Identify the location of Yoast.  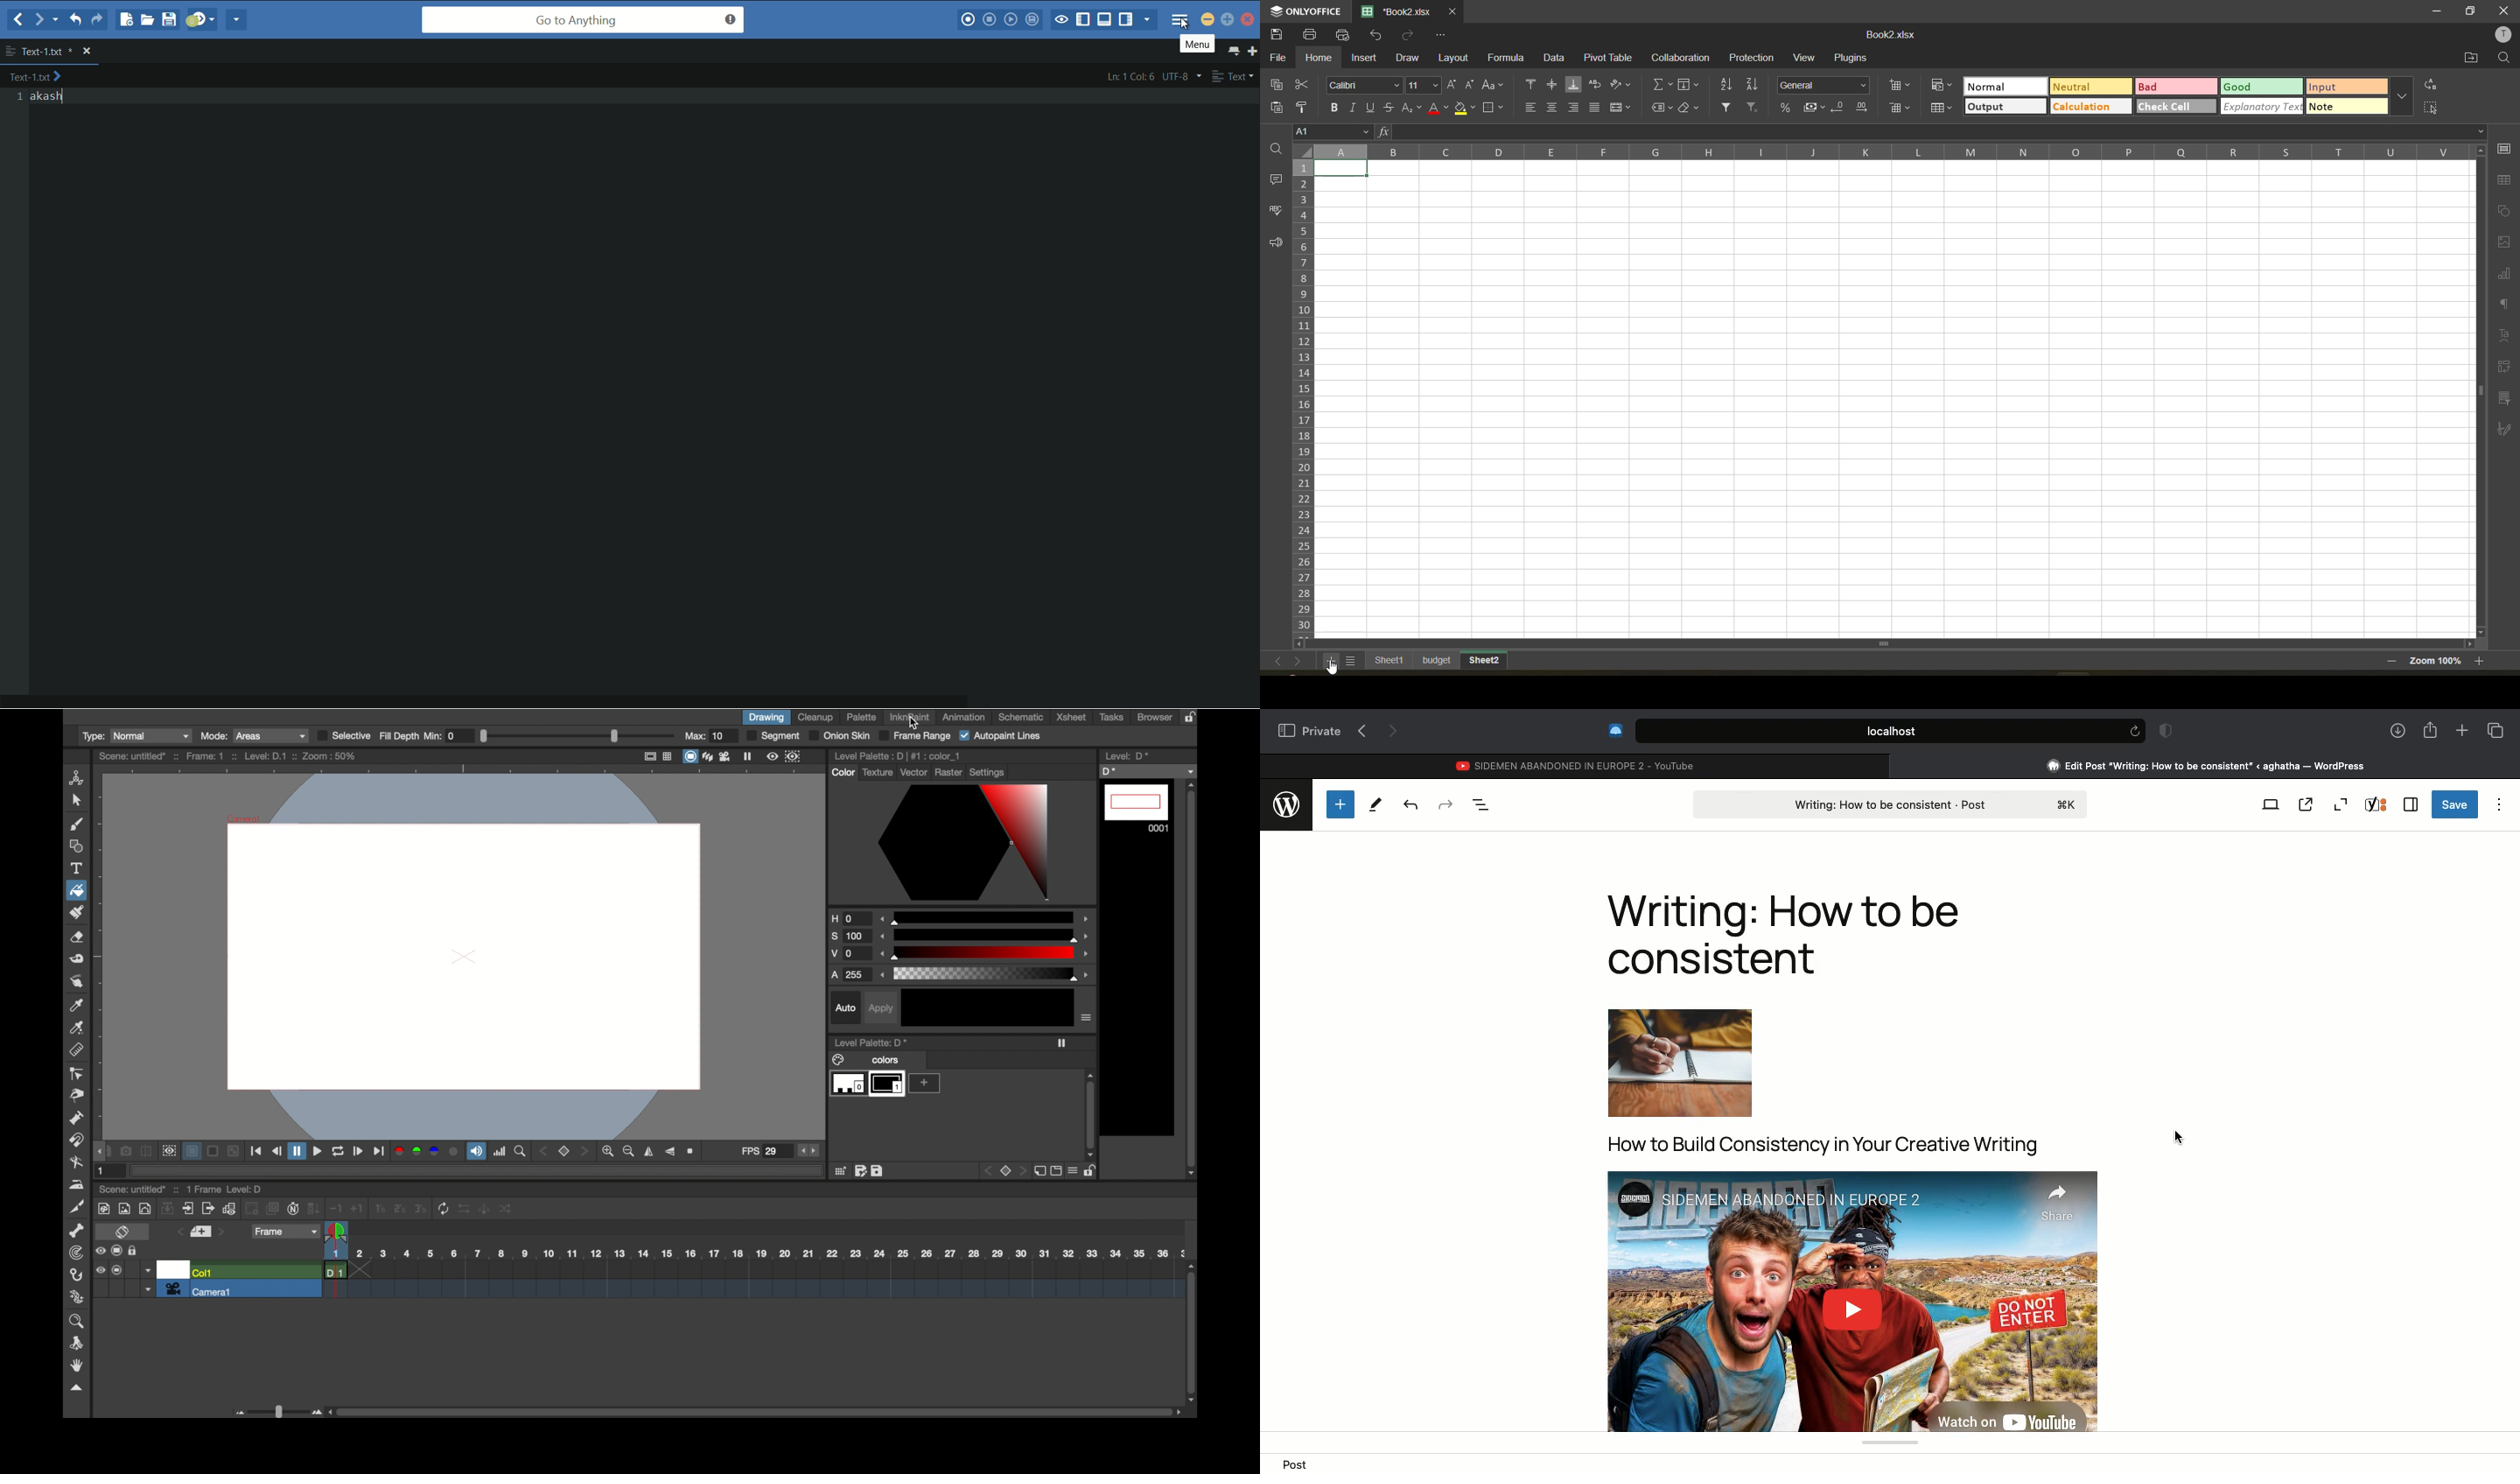
(2376, 804).